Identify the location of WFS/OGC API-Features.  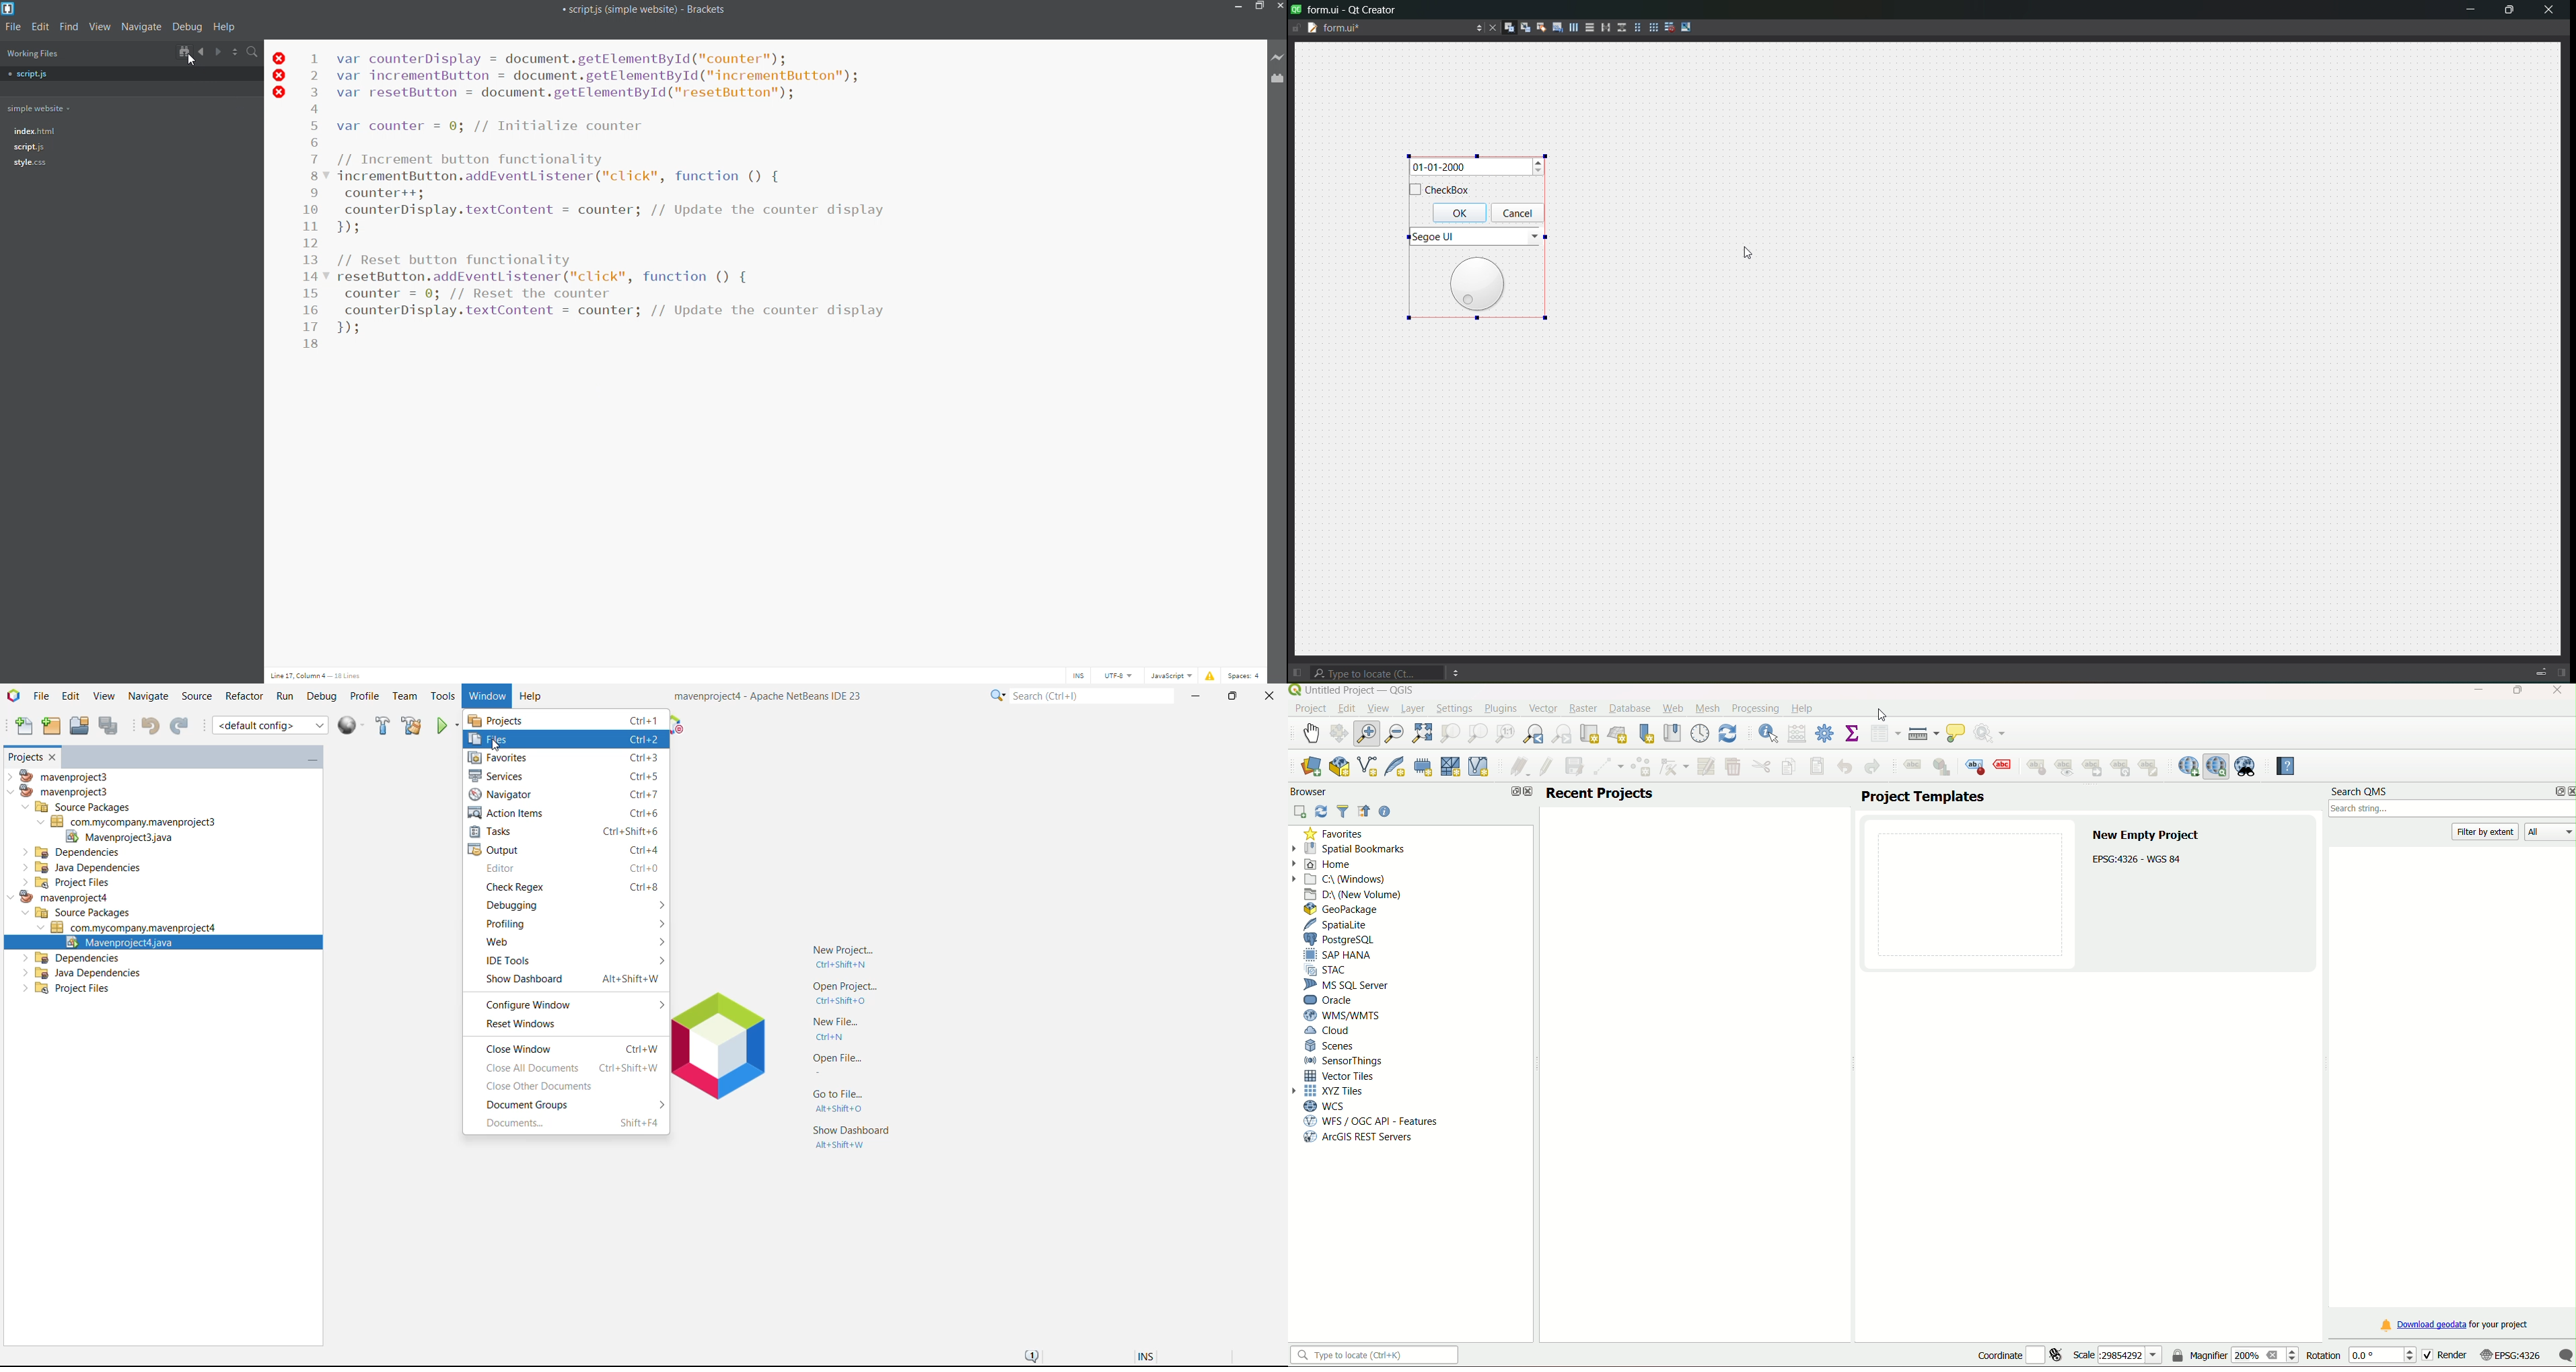
(1371, 1121).